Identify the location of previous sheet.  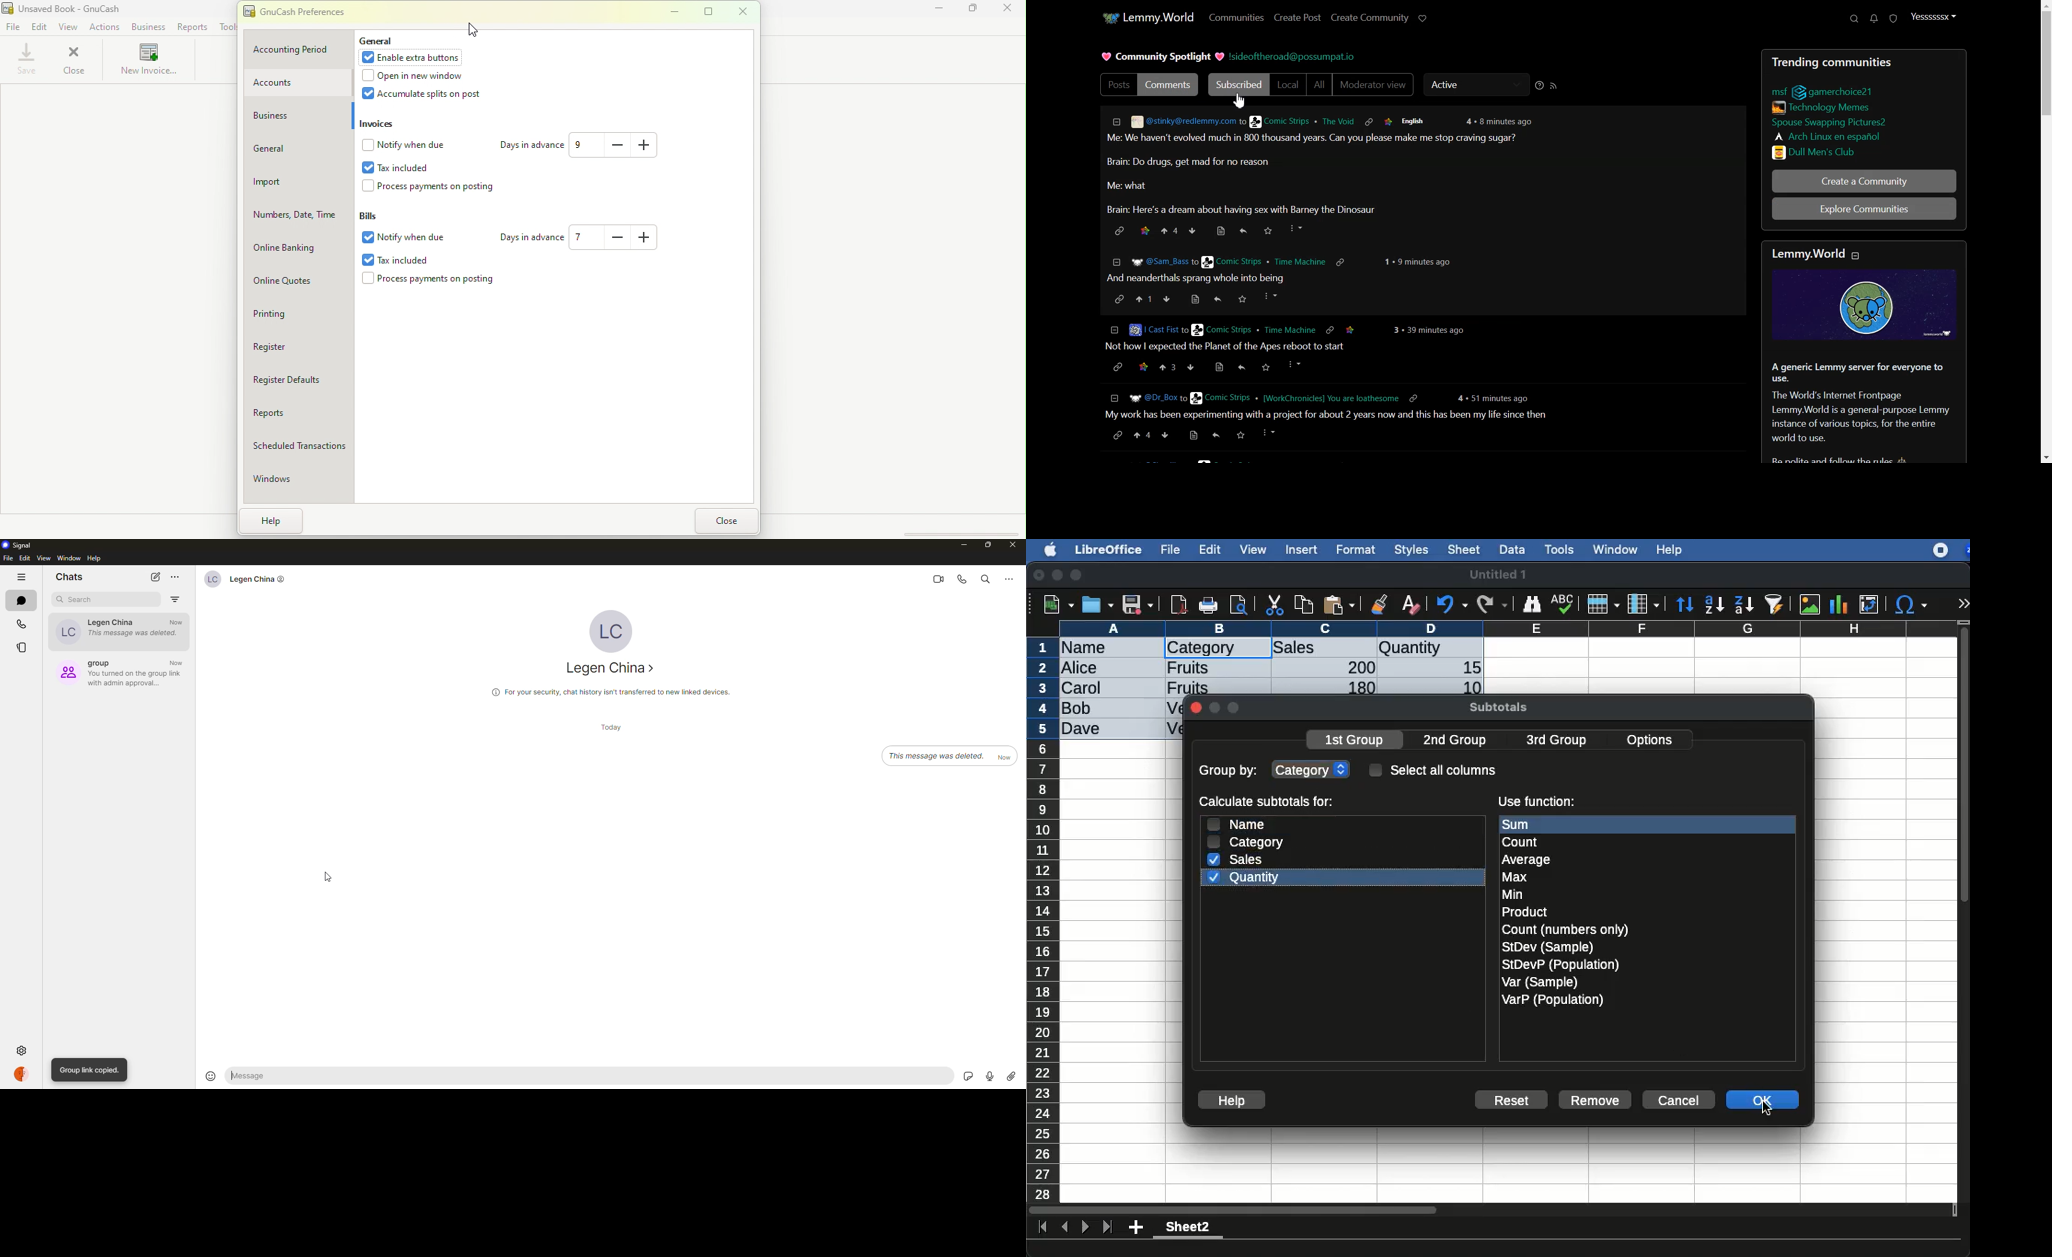
(1067, 1228).